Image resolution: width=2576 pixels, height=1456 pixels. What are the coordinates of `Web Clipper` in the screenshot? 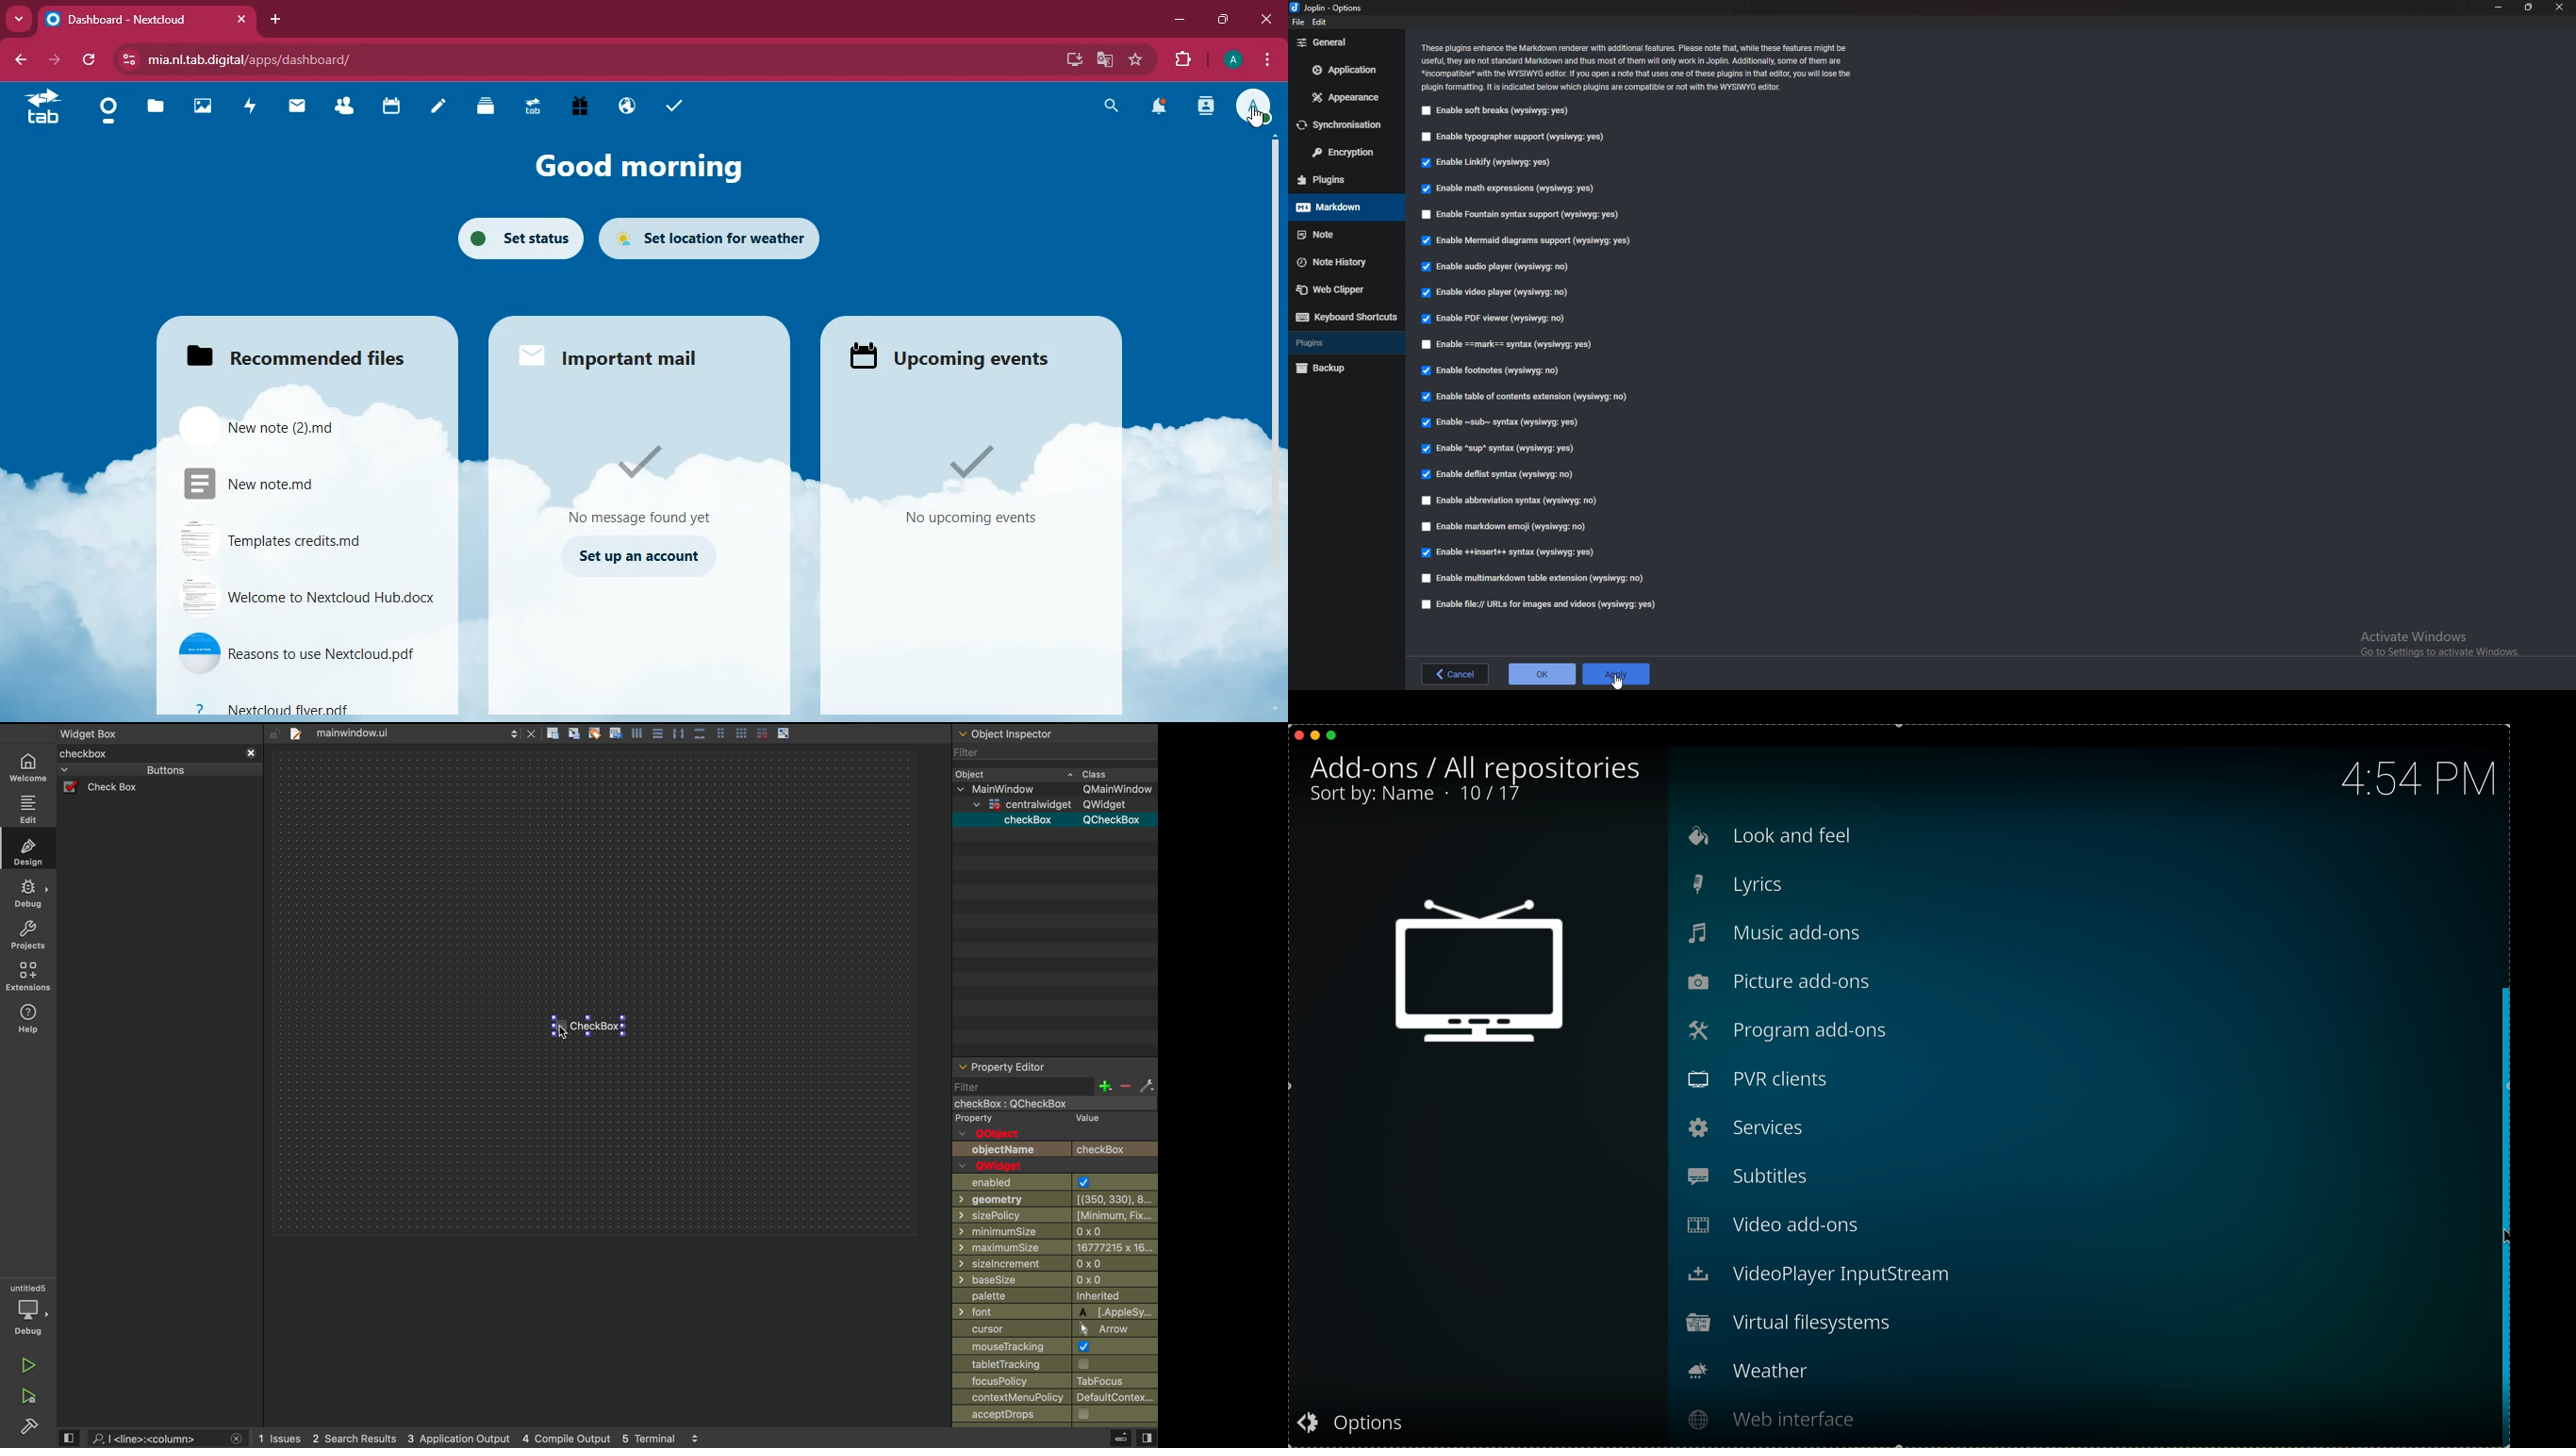 It's located at (1343, 290).